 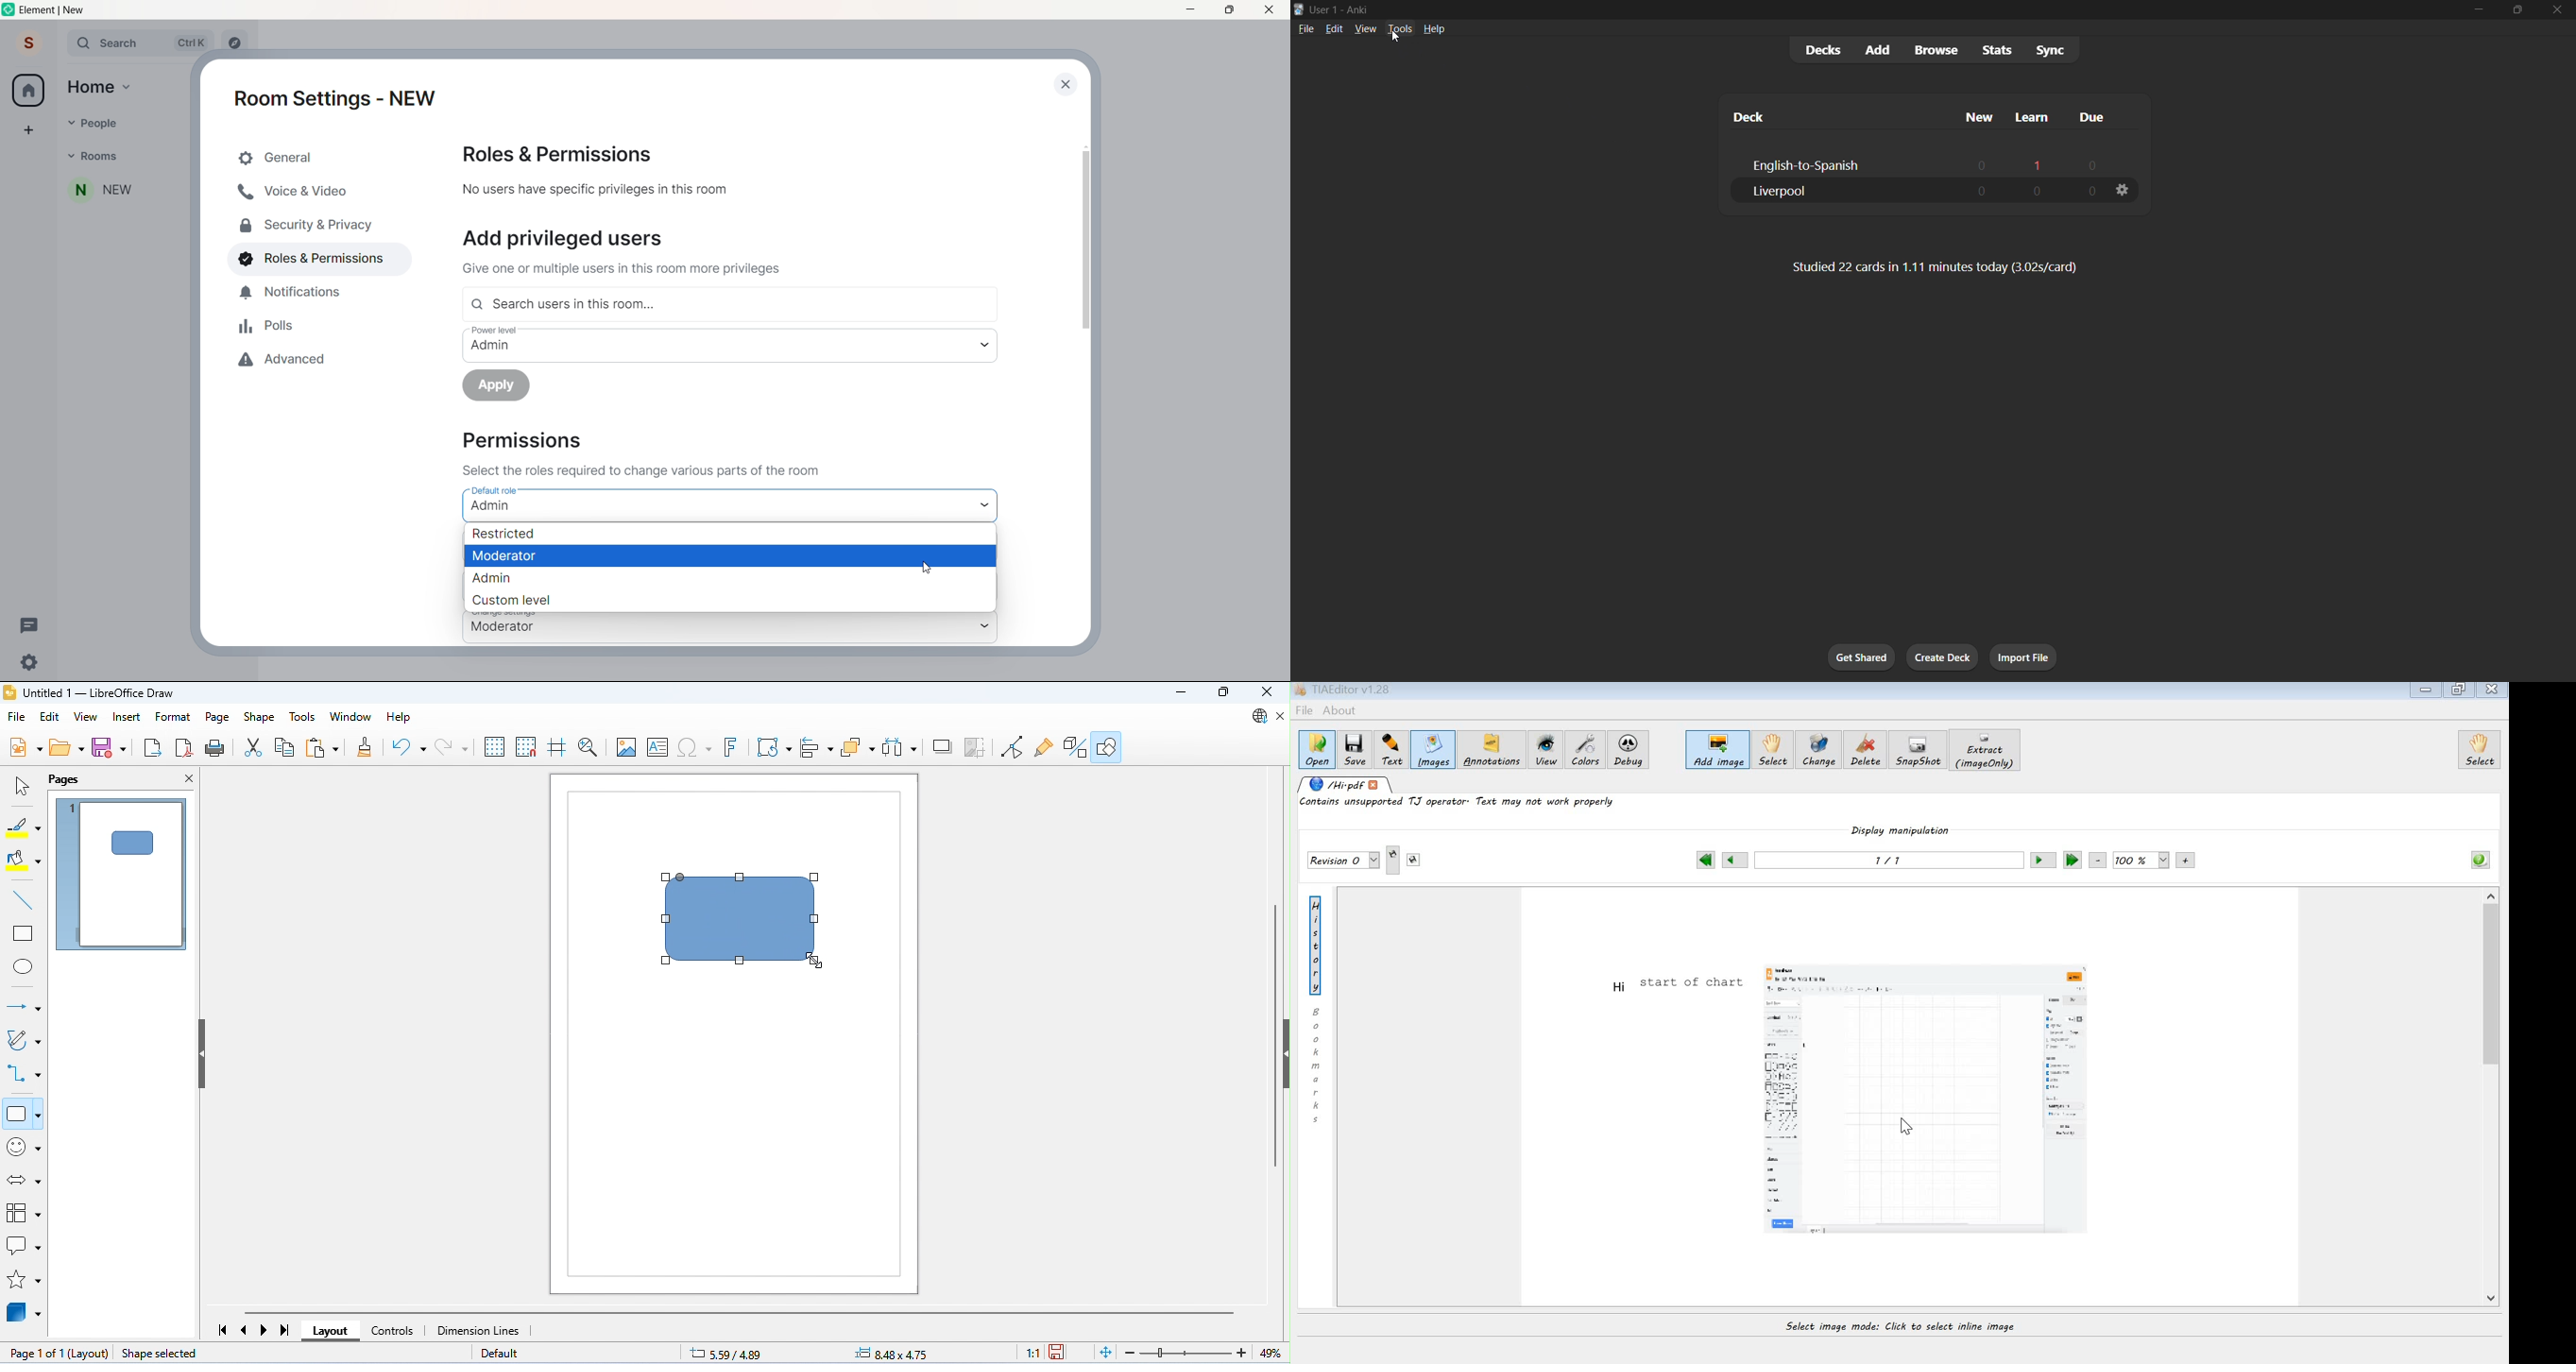 I want to click on deck column, so click(x=1831, y=116).